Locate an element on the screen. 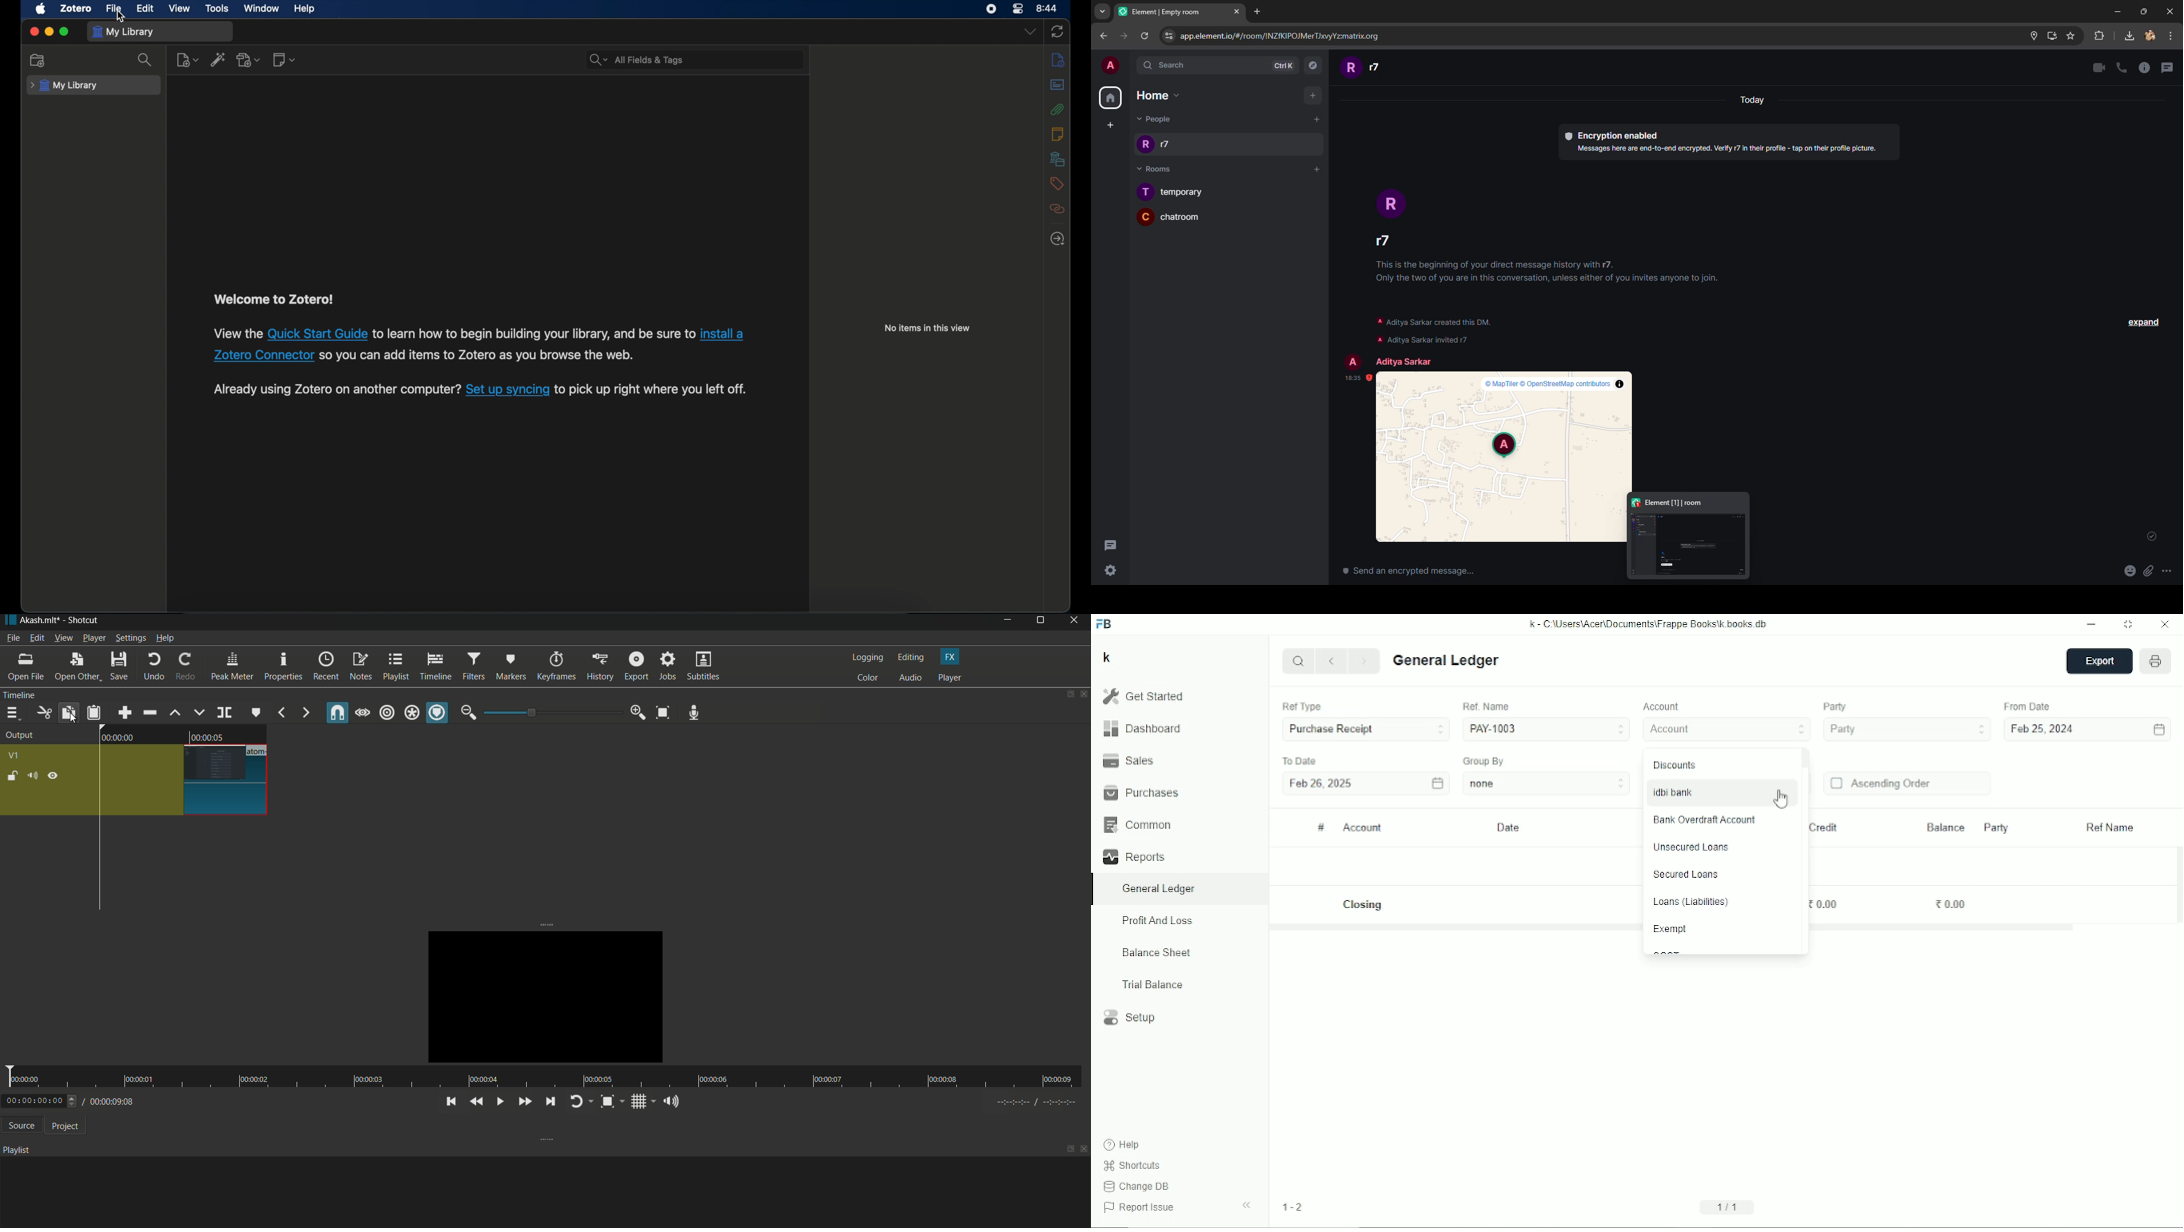 The height and width of the screenshot is (1232, 2184). toggle zoom is located at coordinates (664, 712).